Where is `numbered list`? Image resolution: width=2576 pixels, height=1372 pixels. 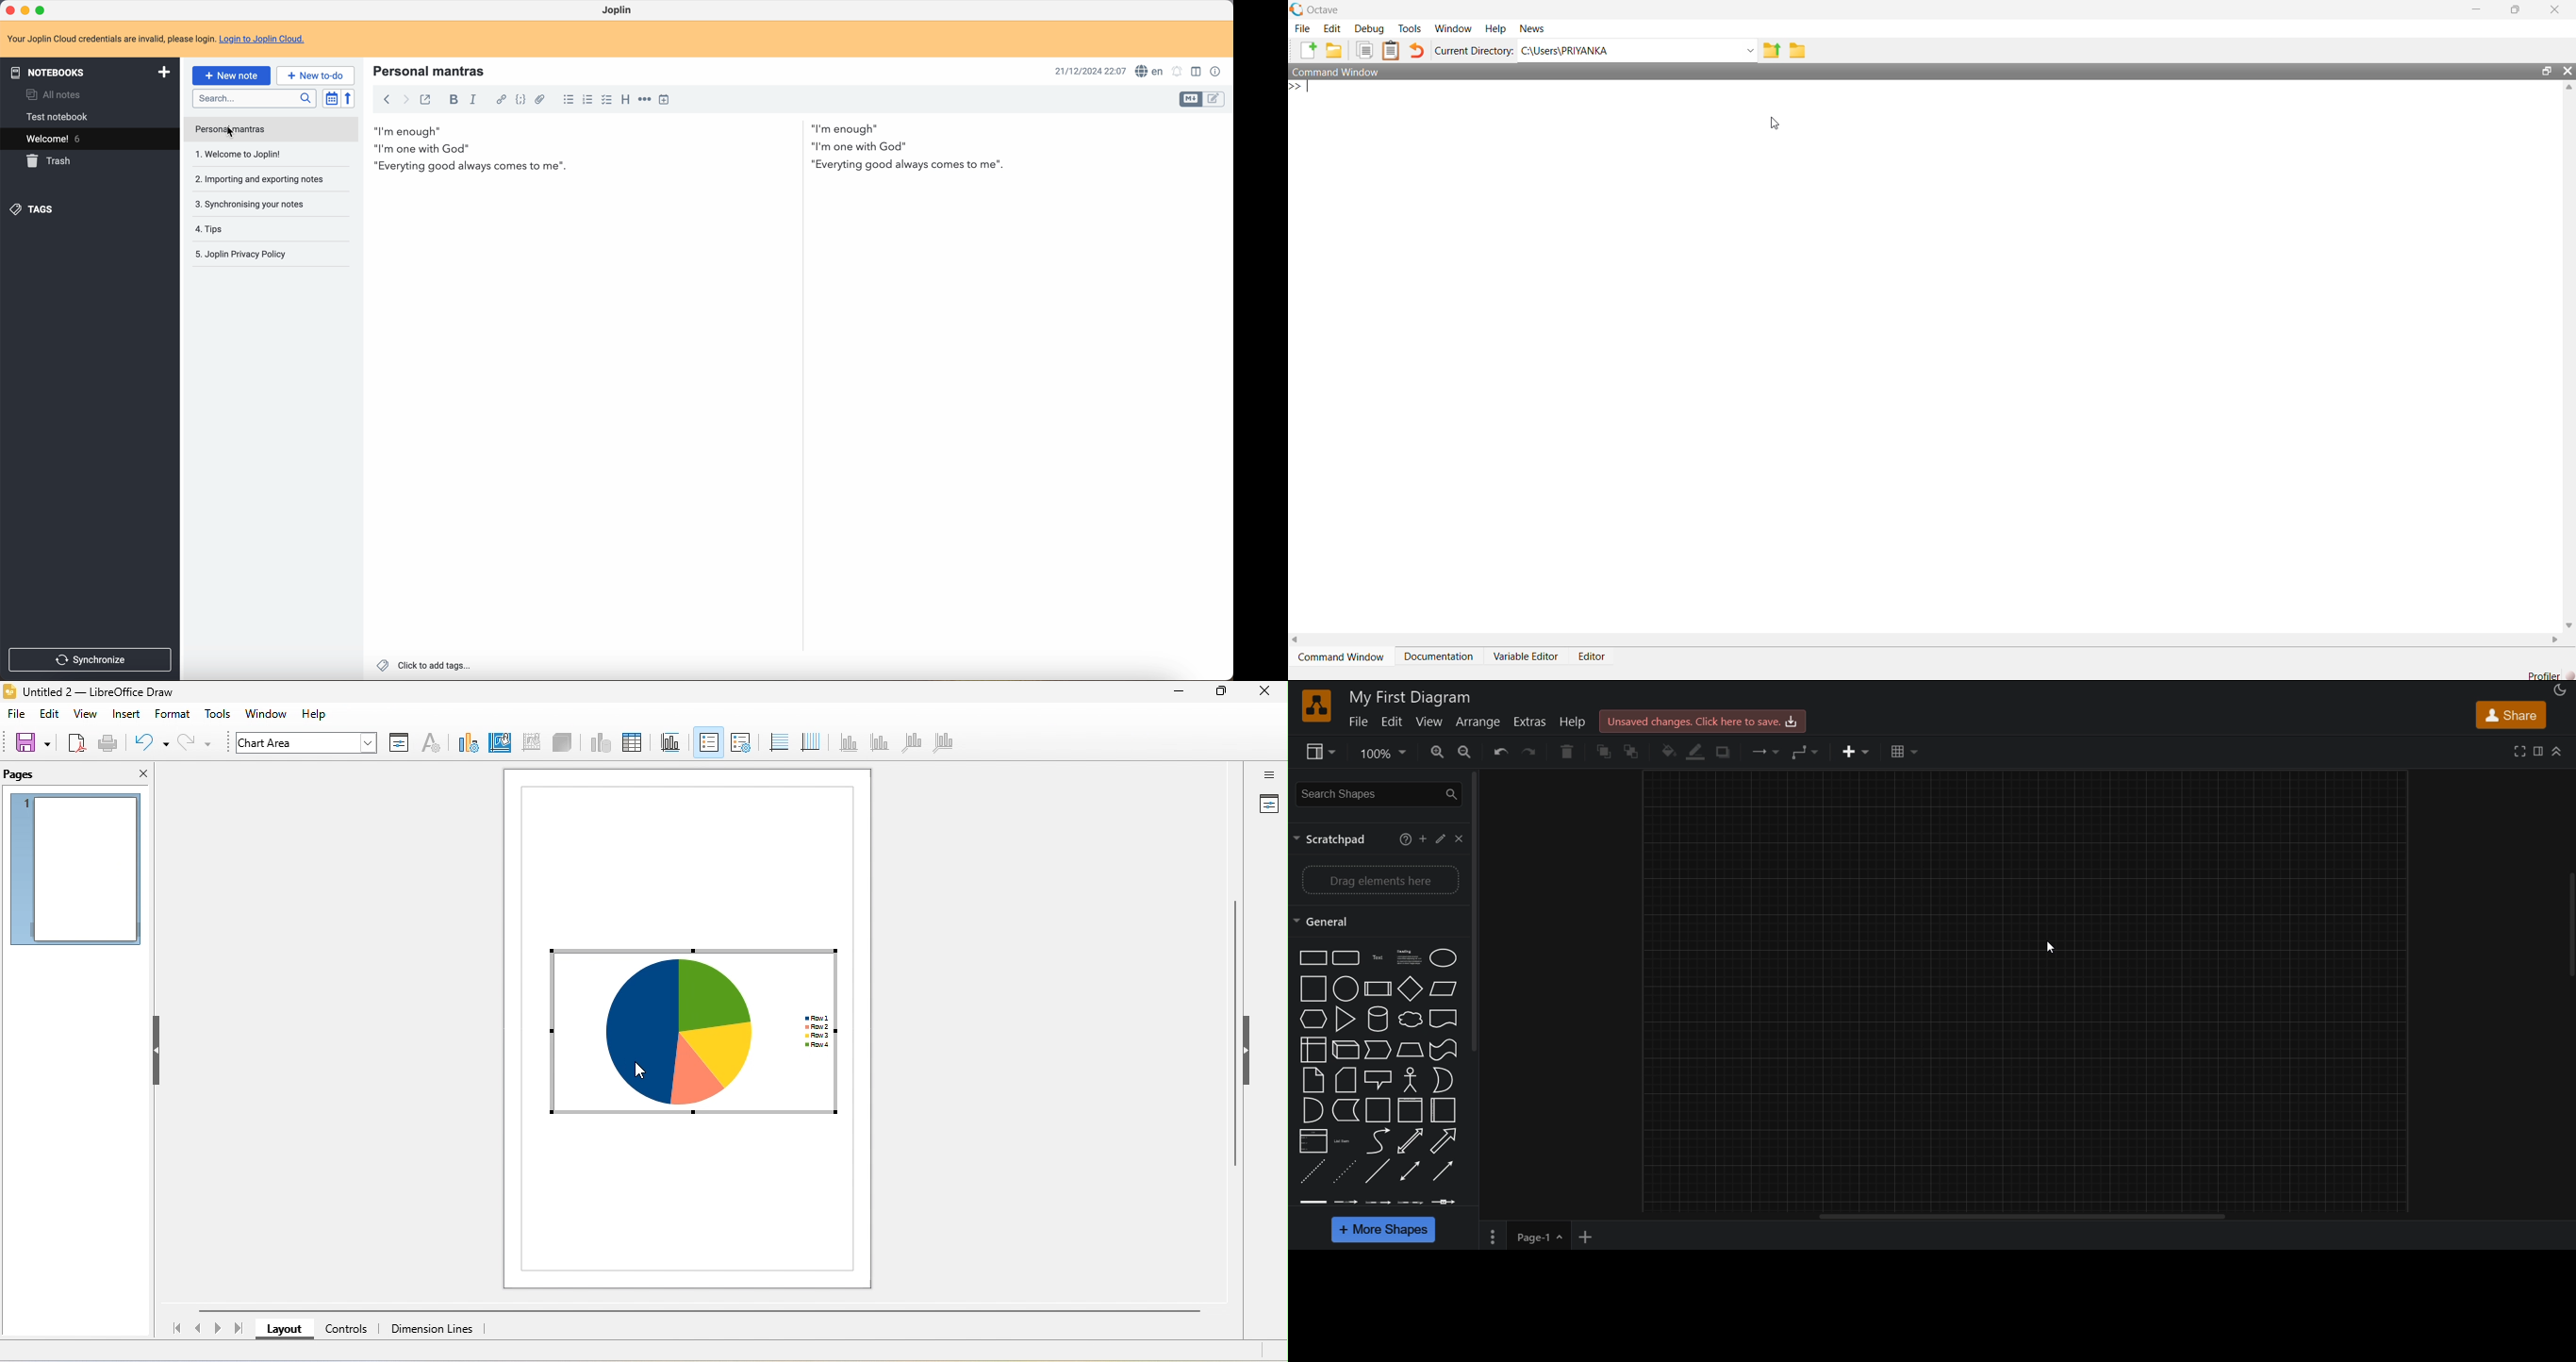
numbered list is located at coordinates (589, 99).